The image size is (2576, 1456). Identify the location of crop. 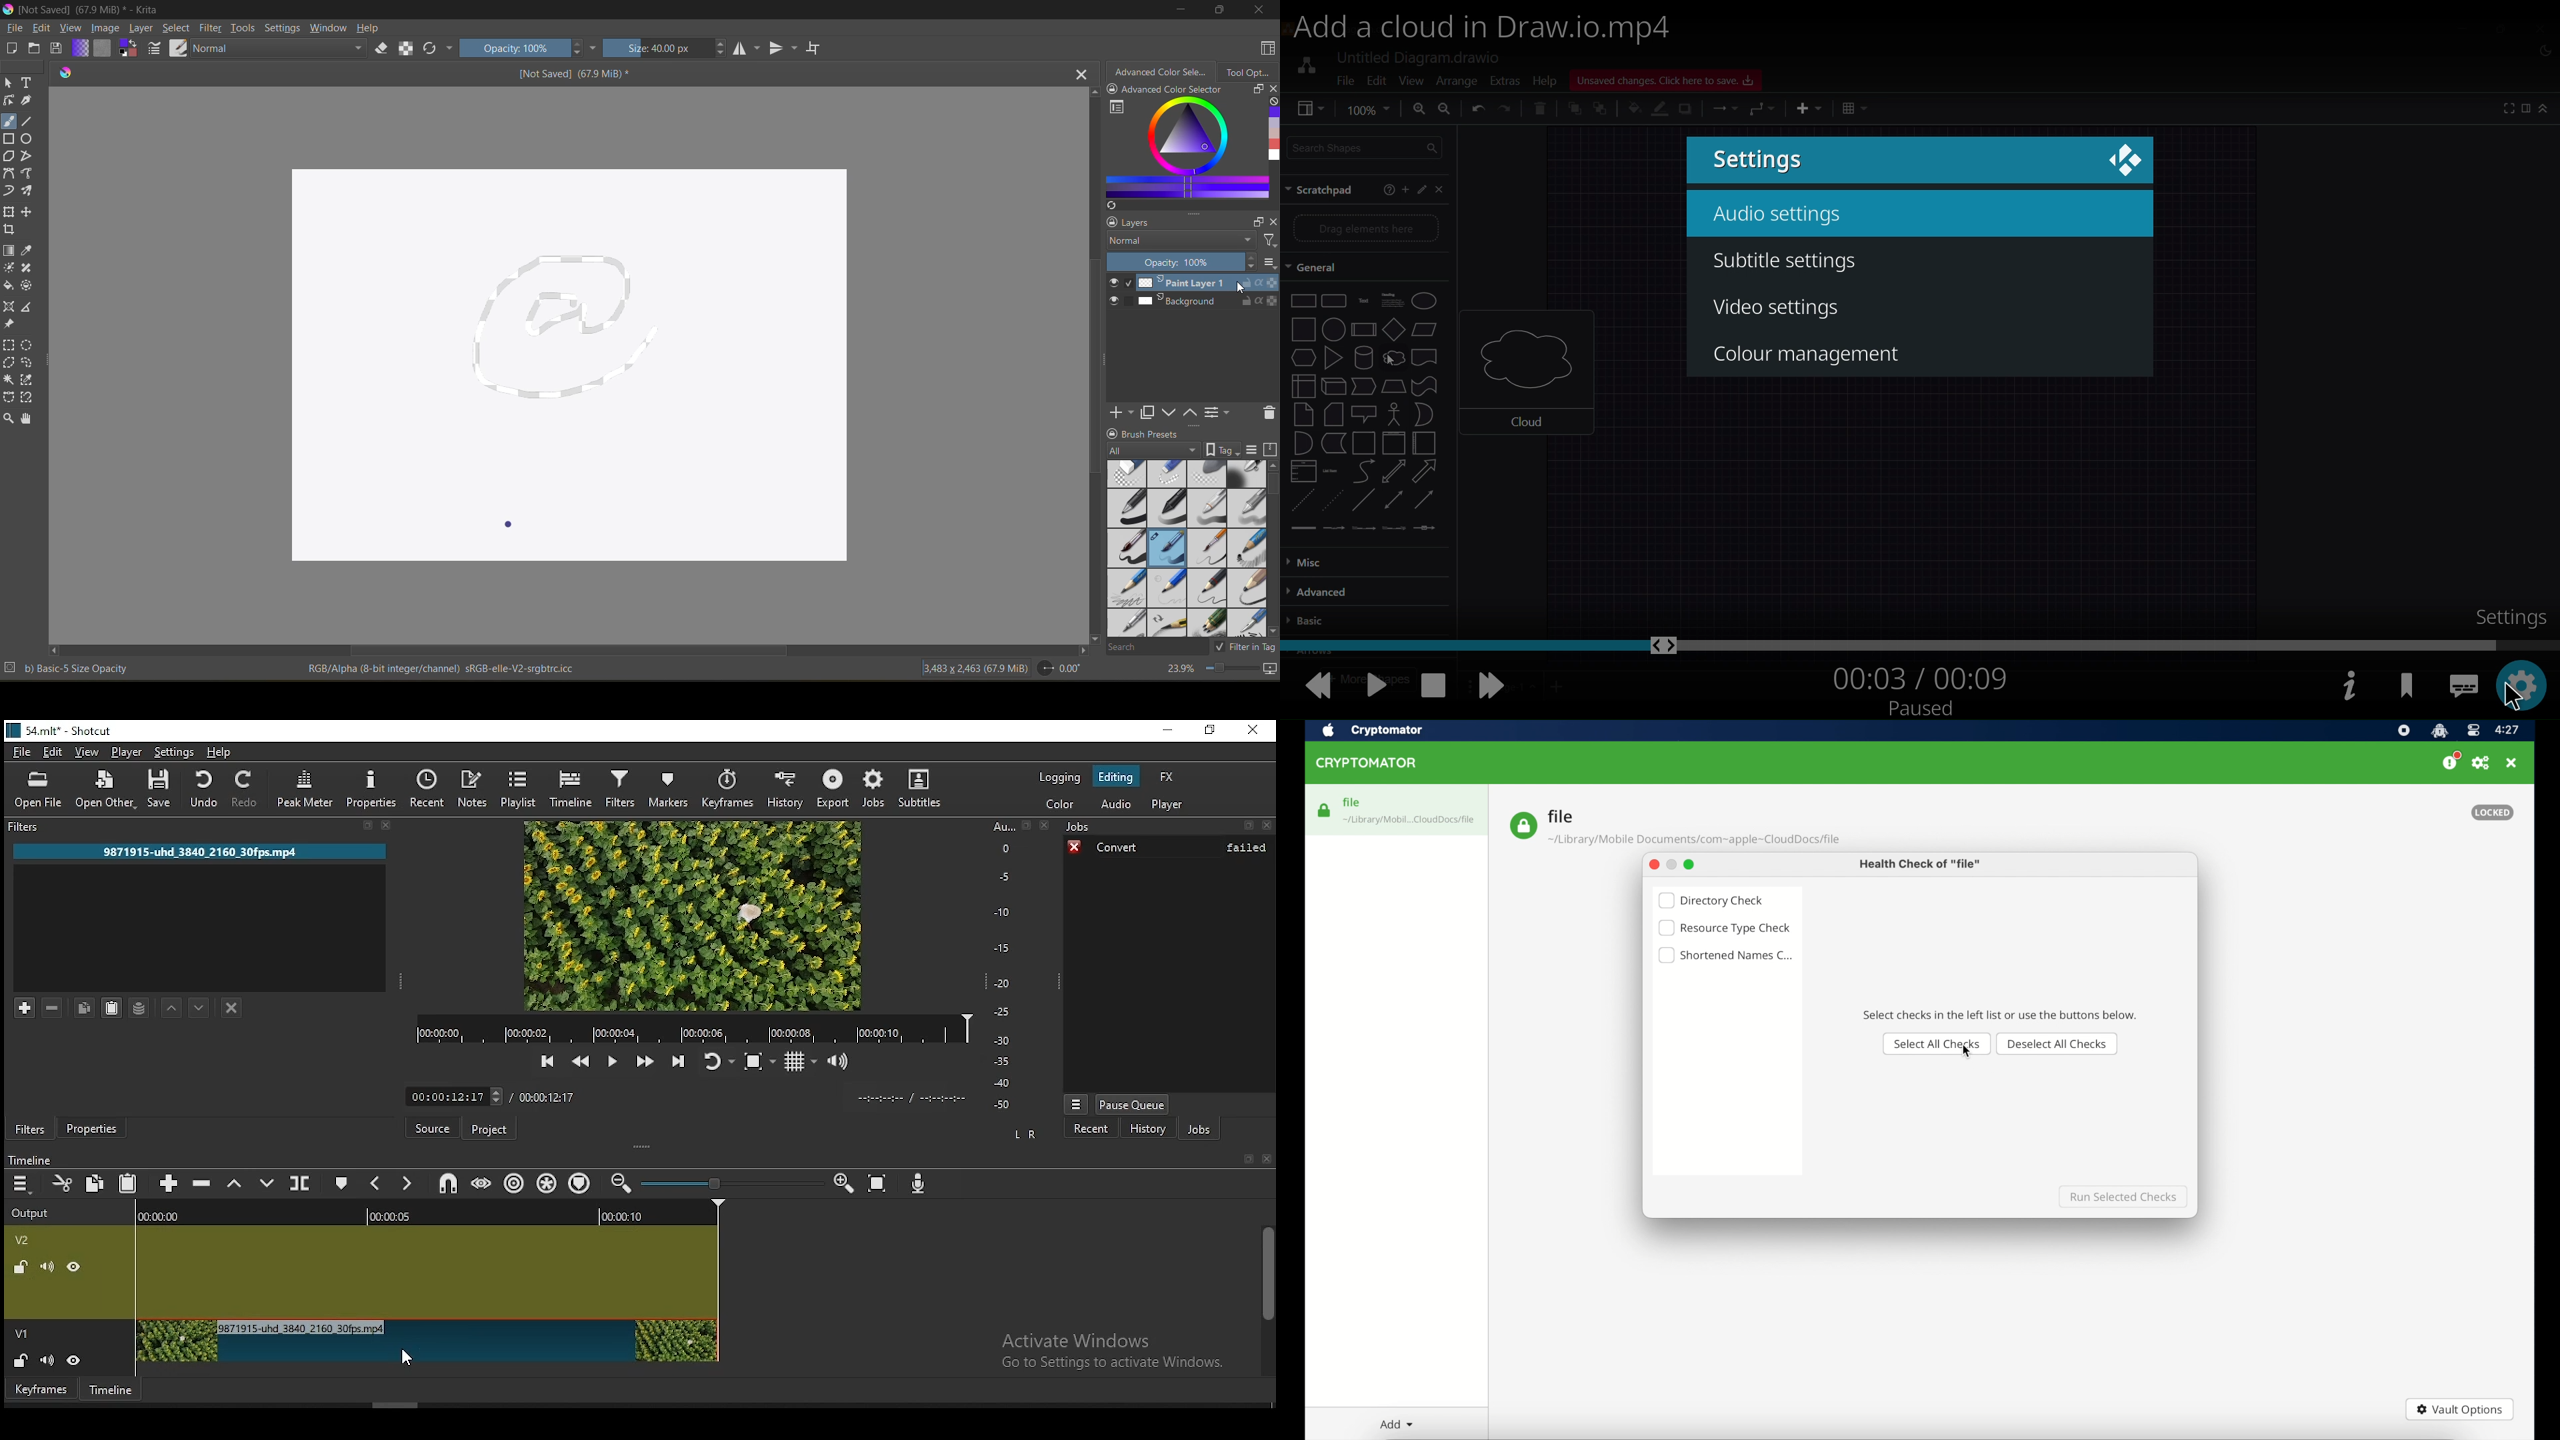
(9, 230).